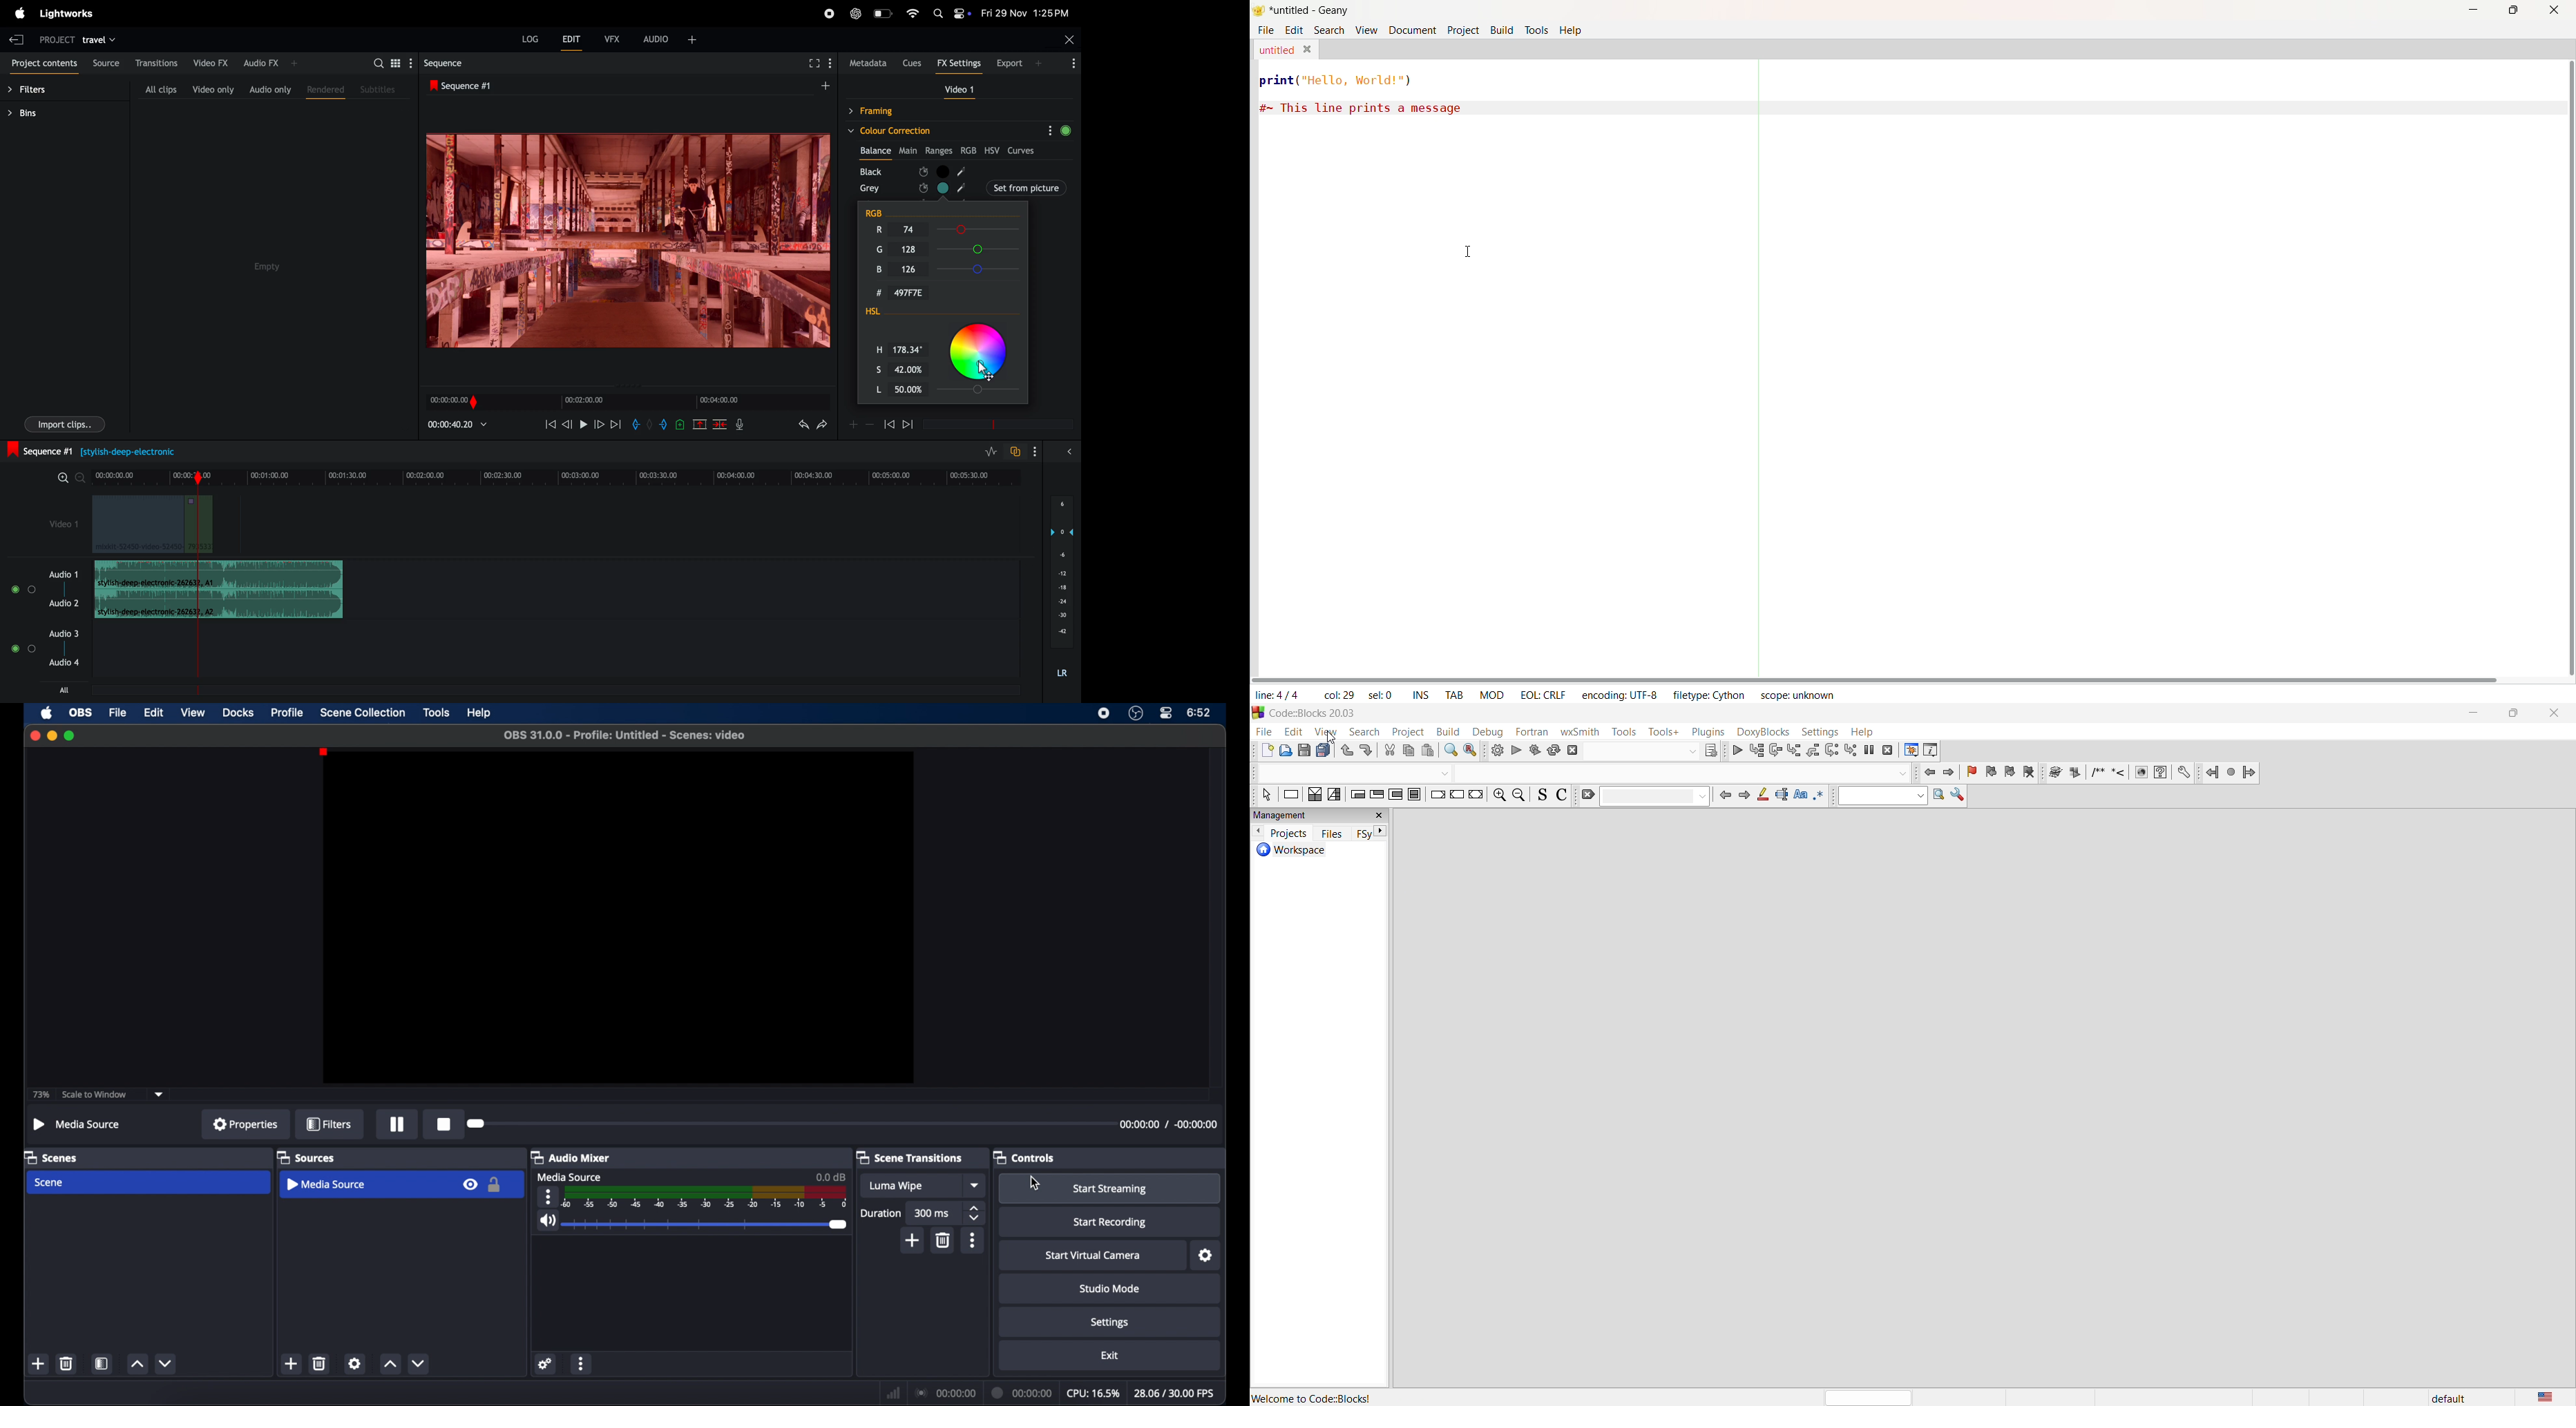 The image size is (2576, 1428). I want to click on scene filters, so click(102, 1364).